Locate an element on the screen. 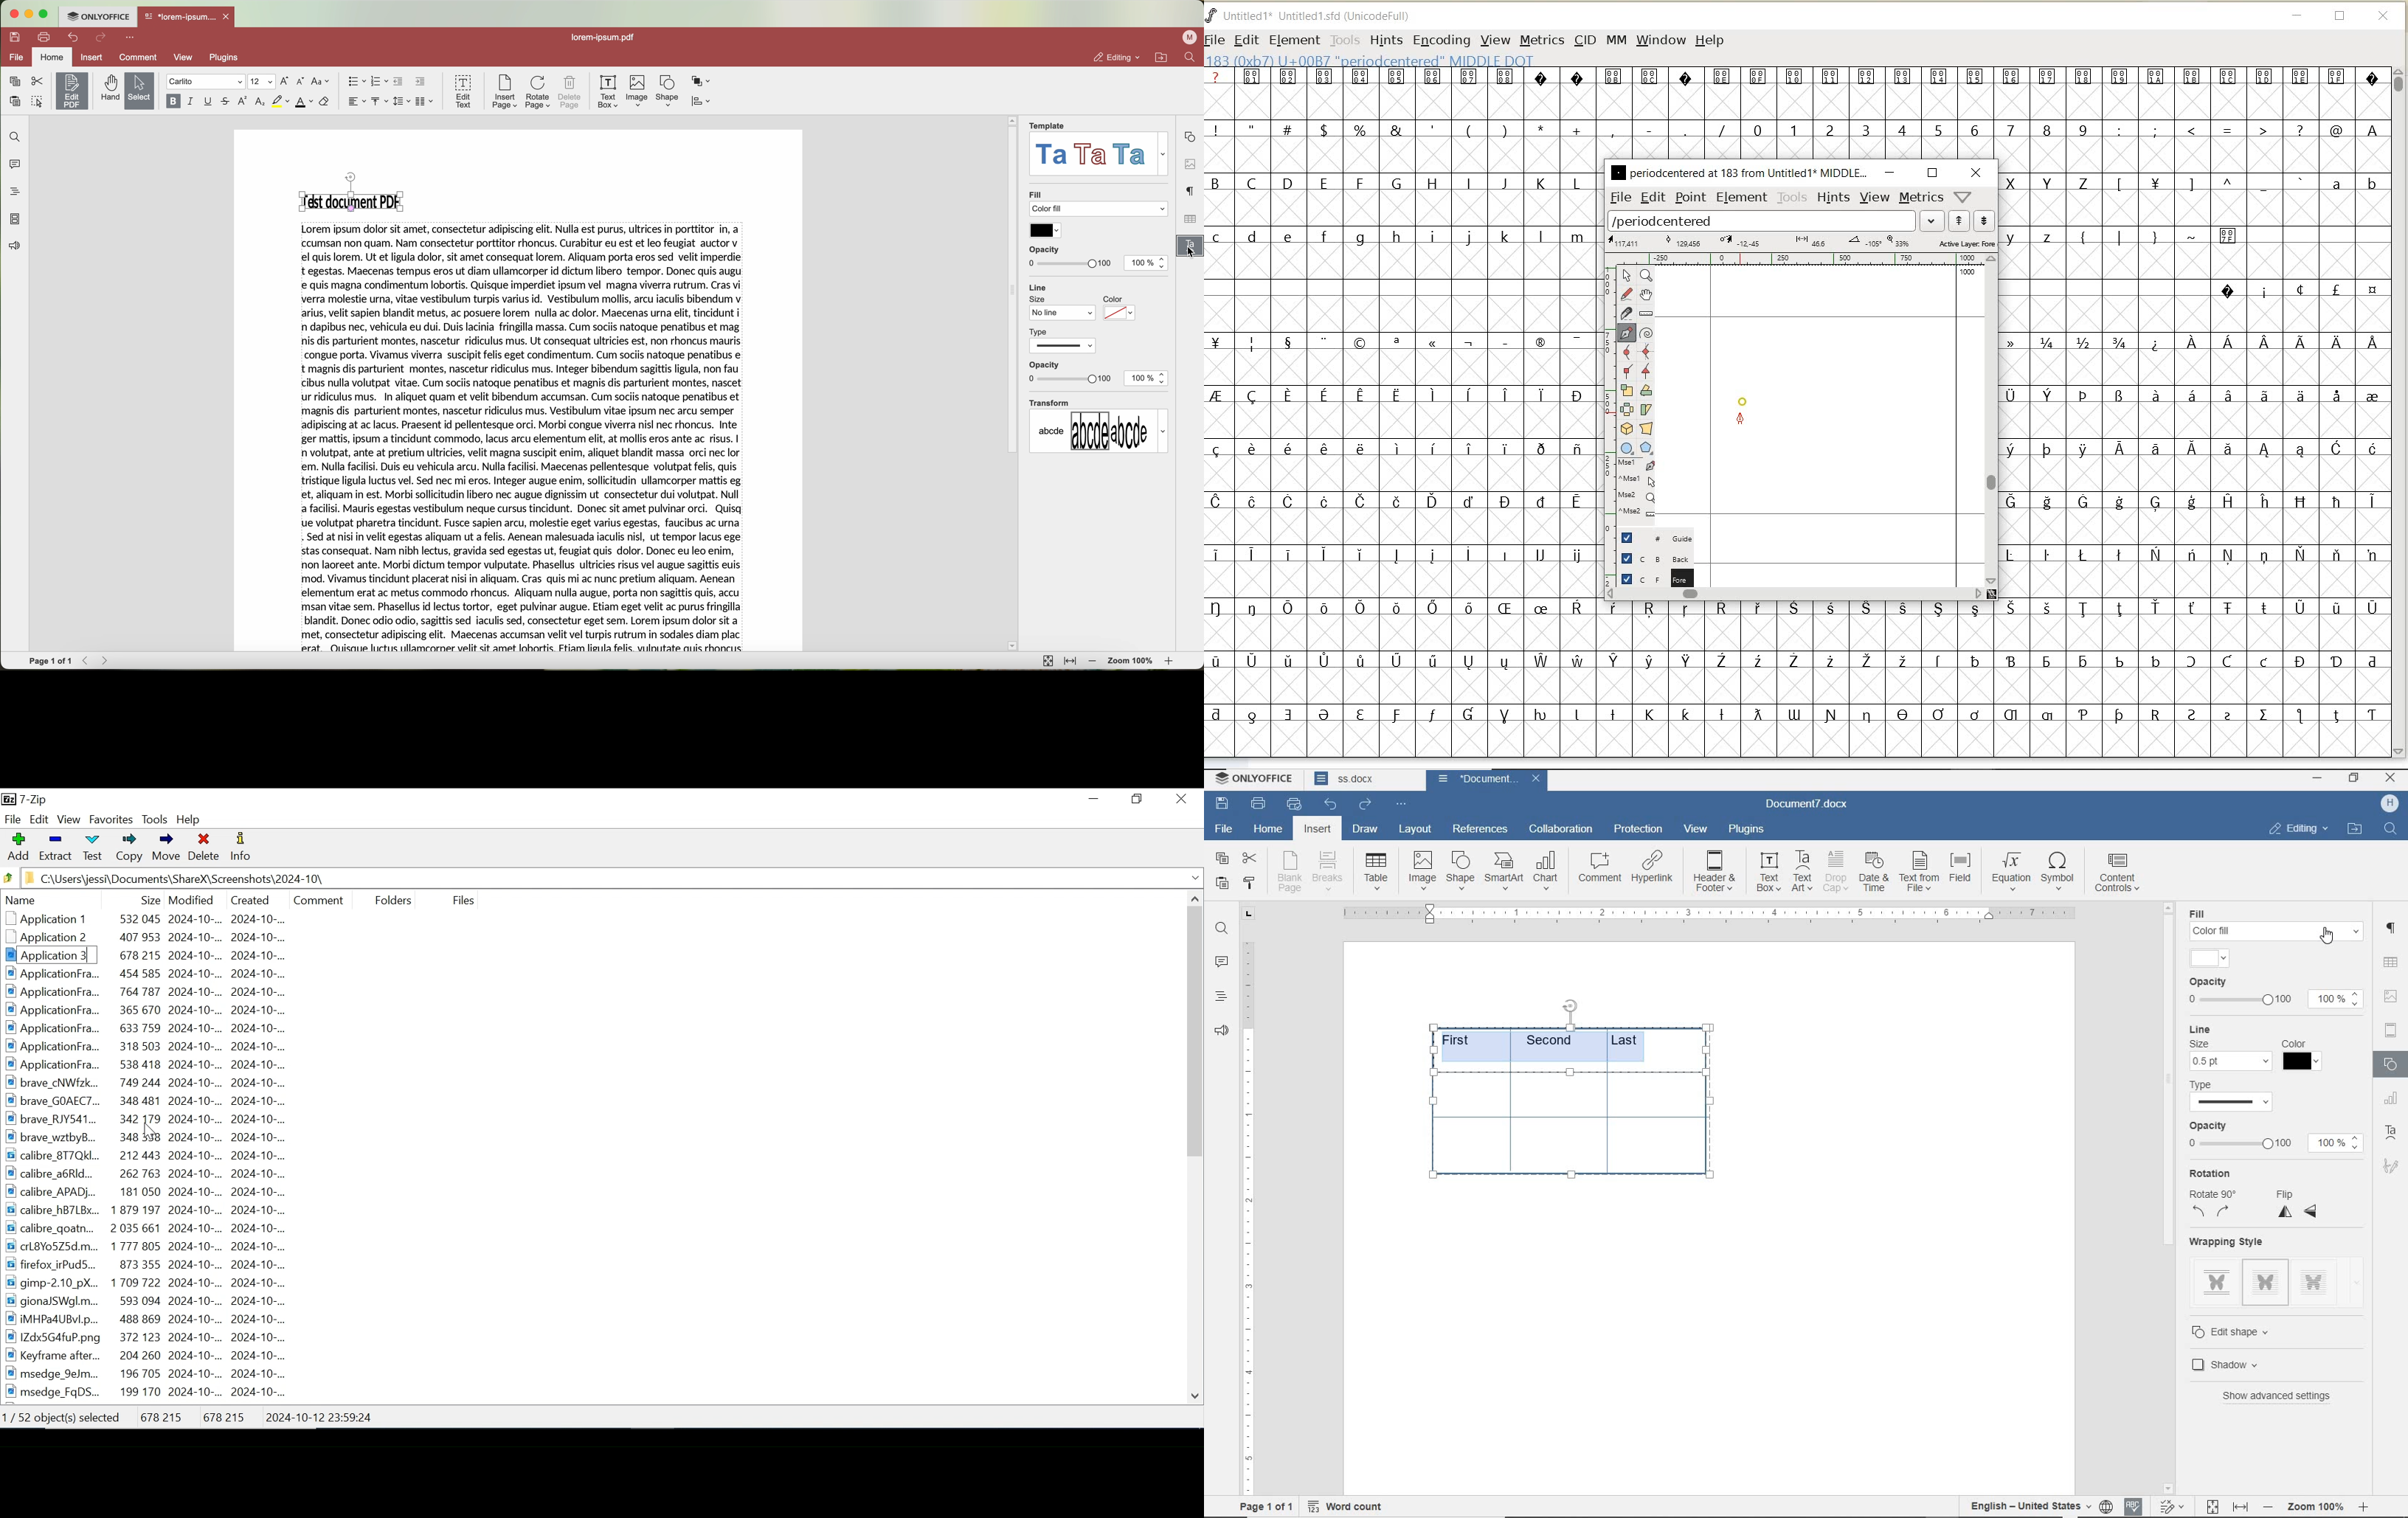  guide is located at coordinates (1652, 538).